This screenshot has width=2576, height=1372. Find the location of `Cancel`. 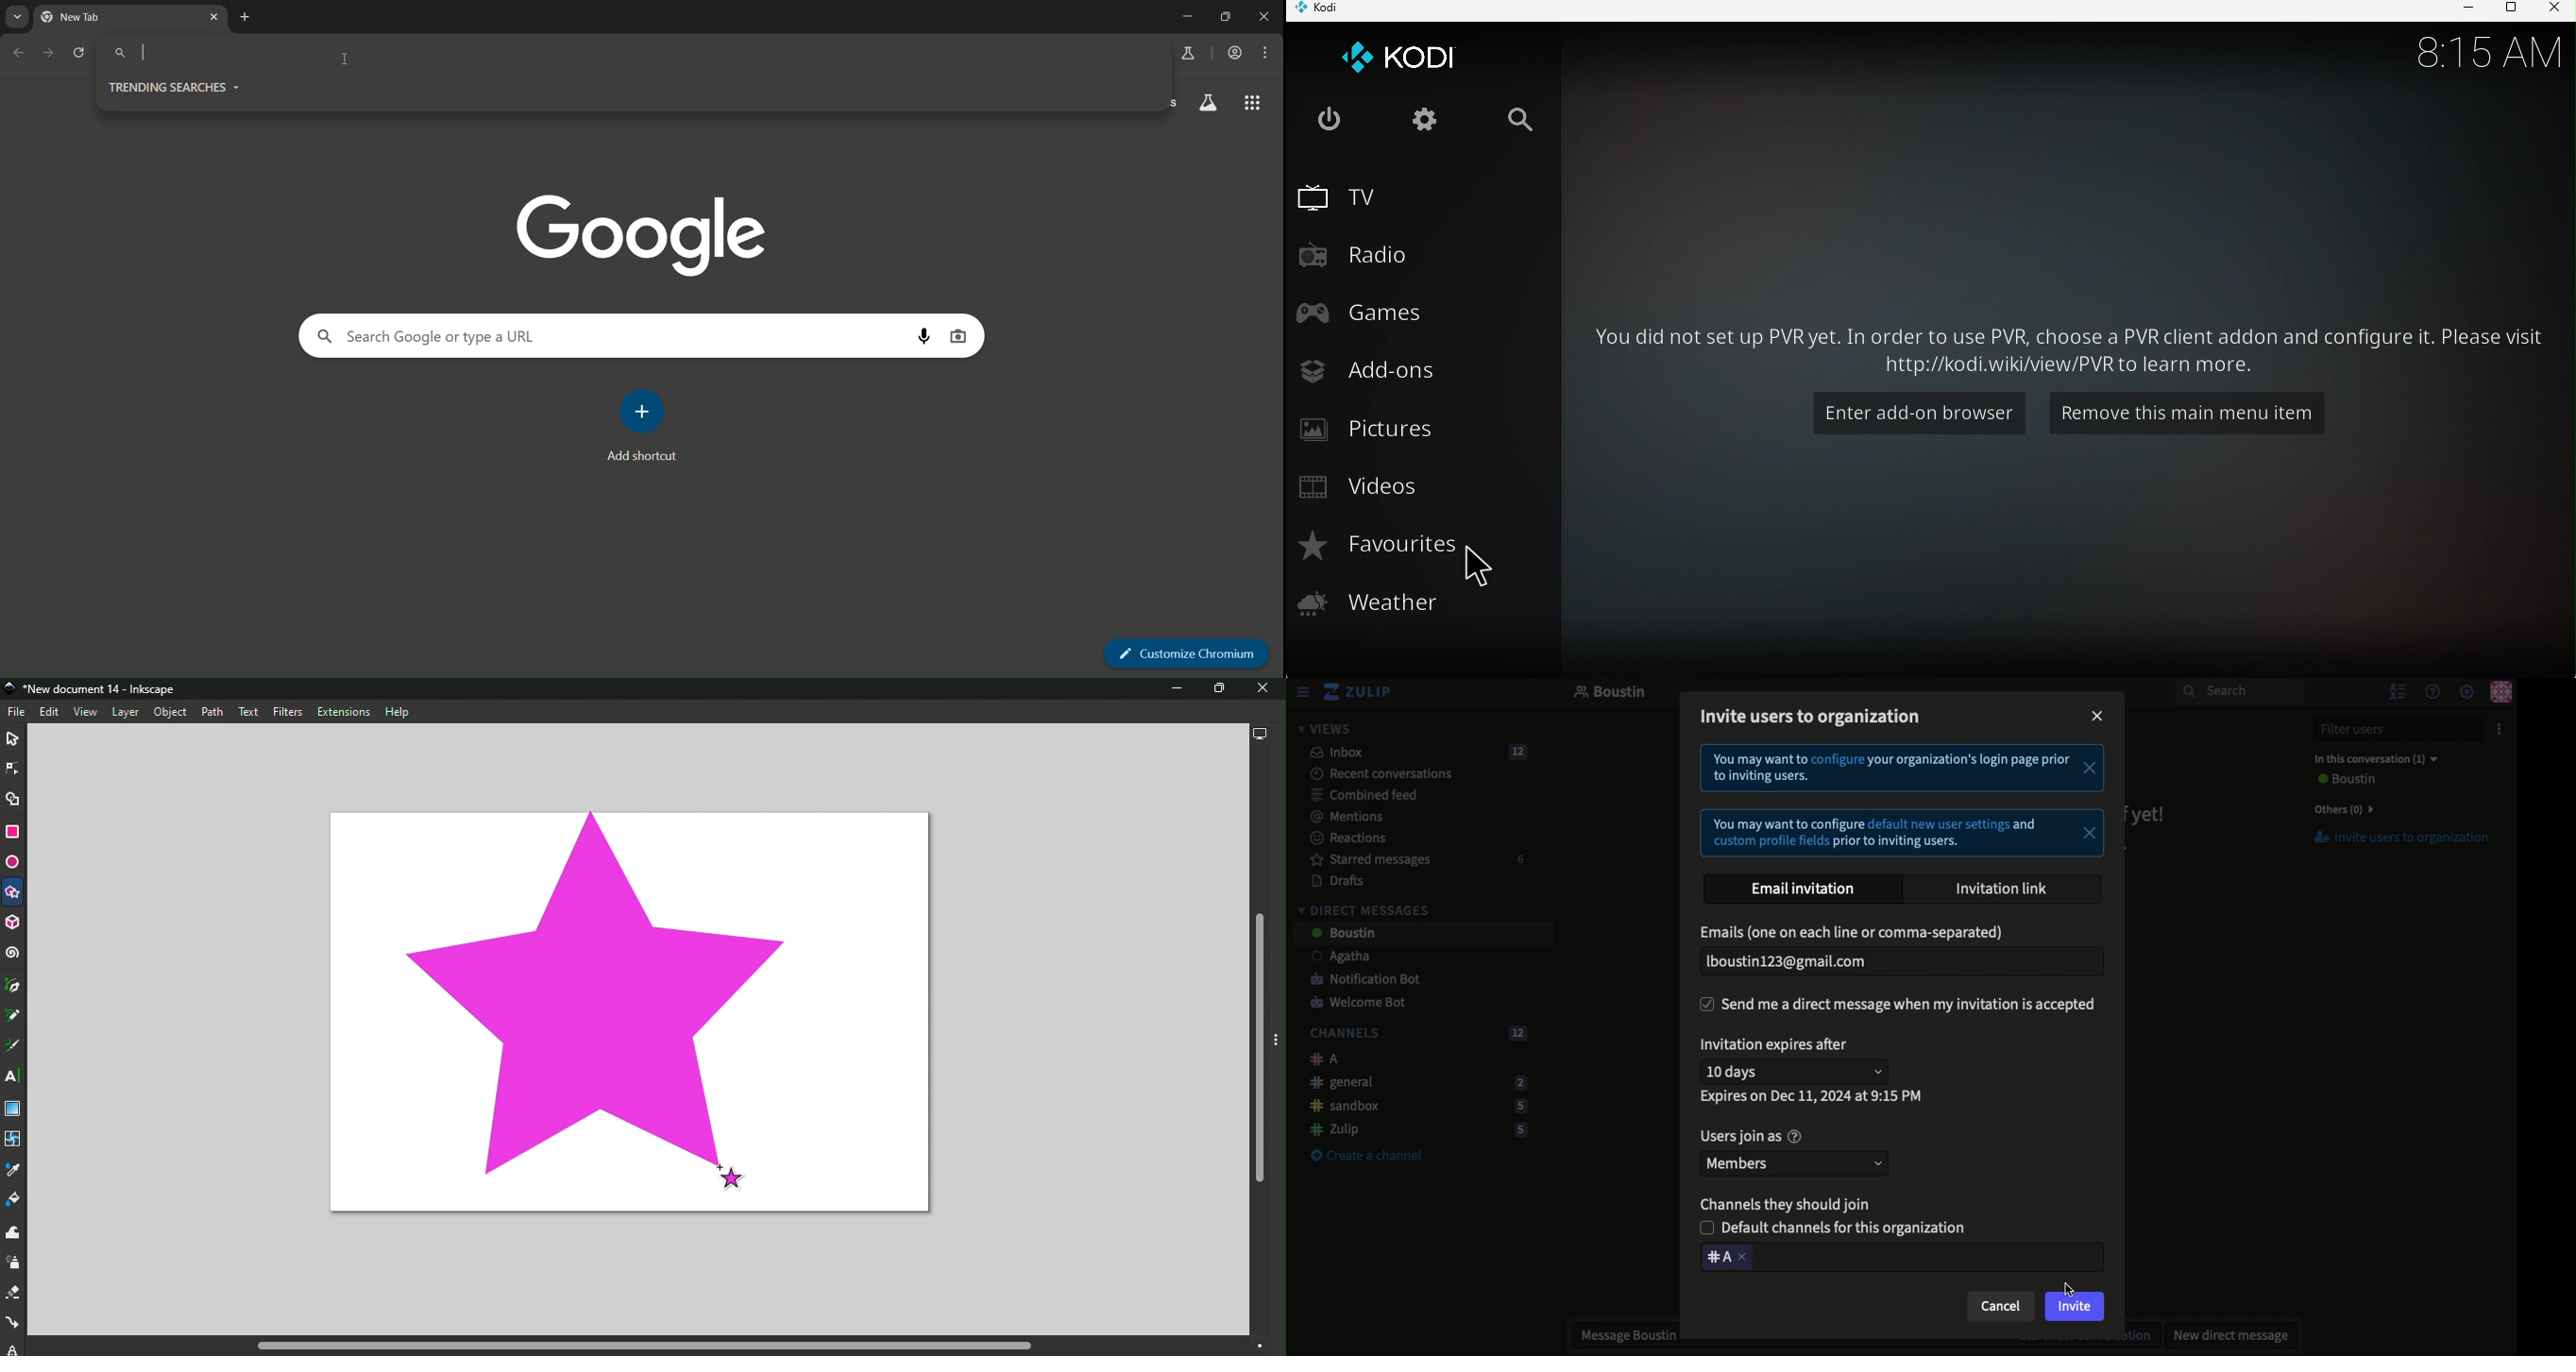

Cancel is located at coordinates (2001, 1306).